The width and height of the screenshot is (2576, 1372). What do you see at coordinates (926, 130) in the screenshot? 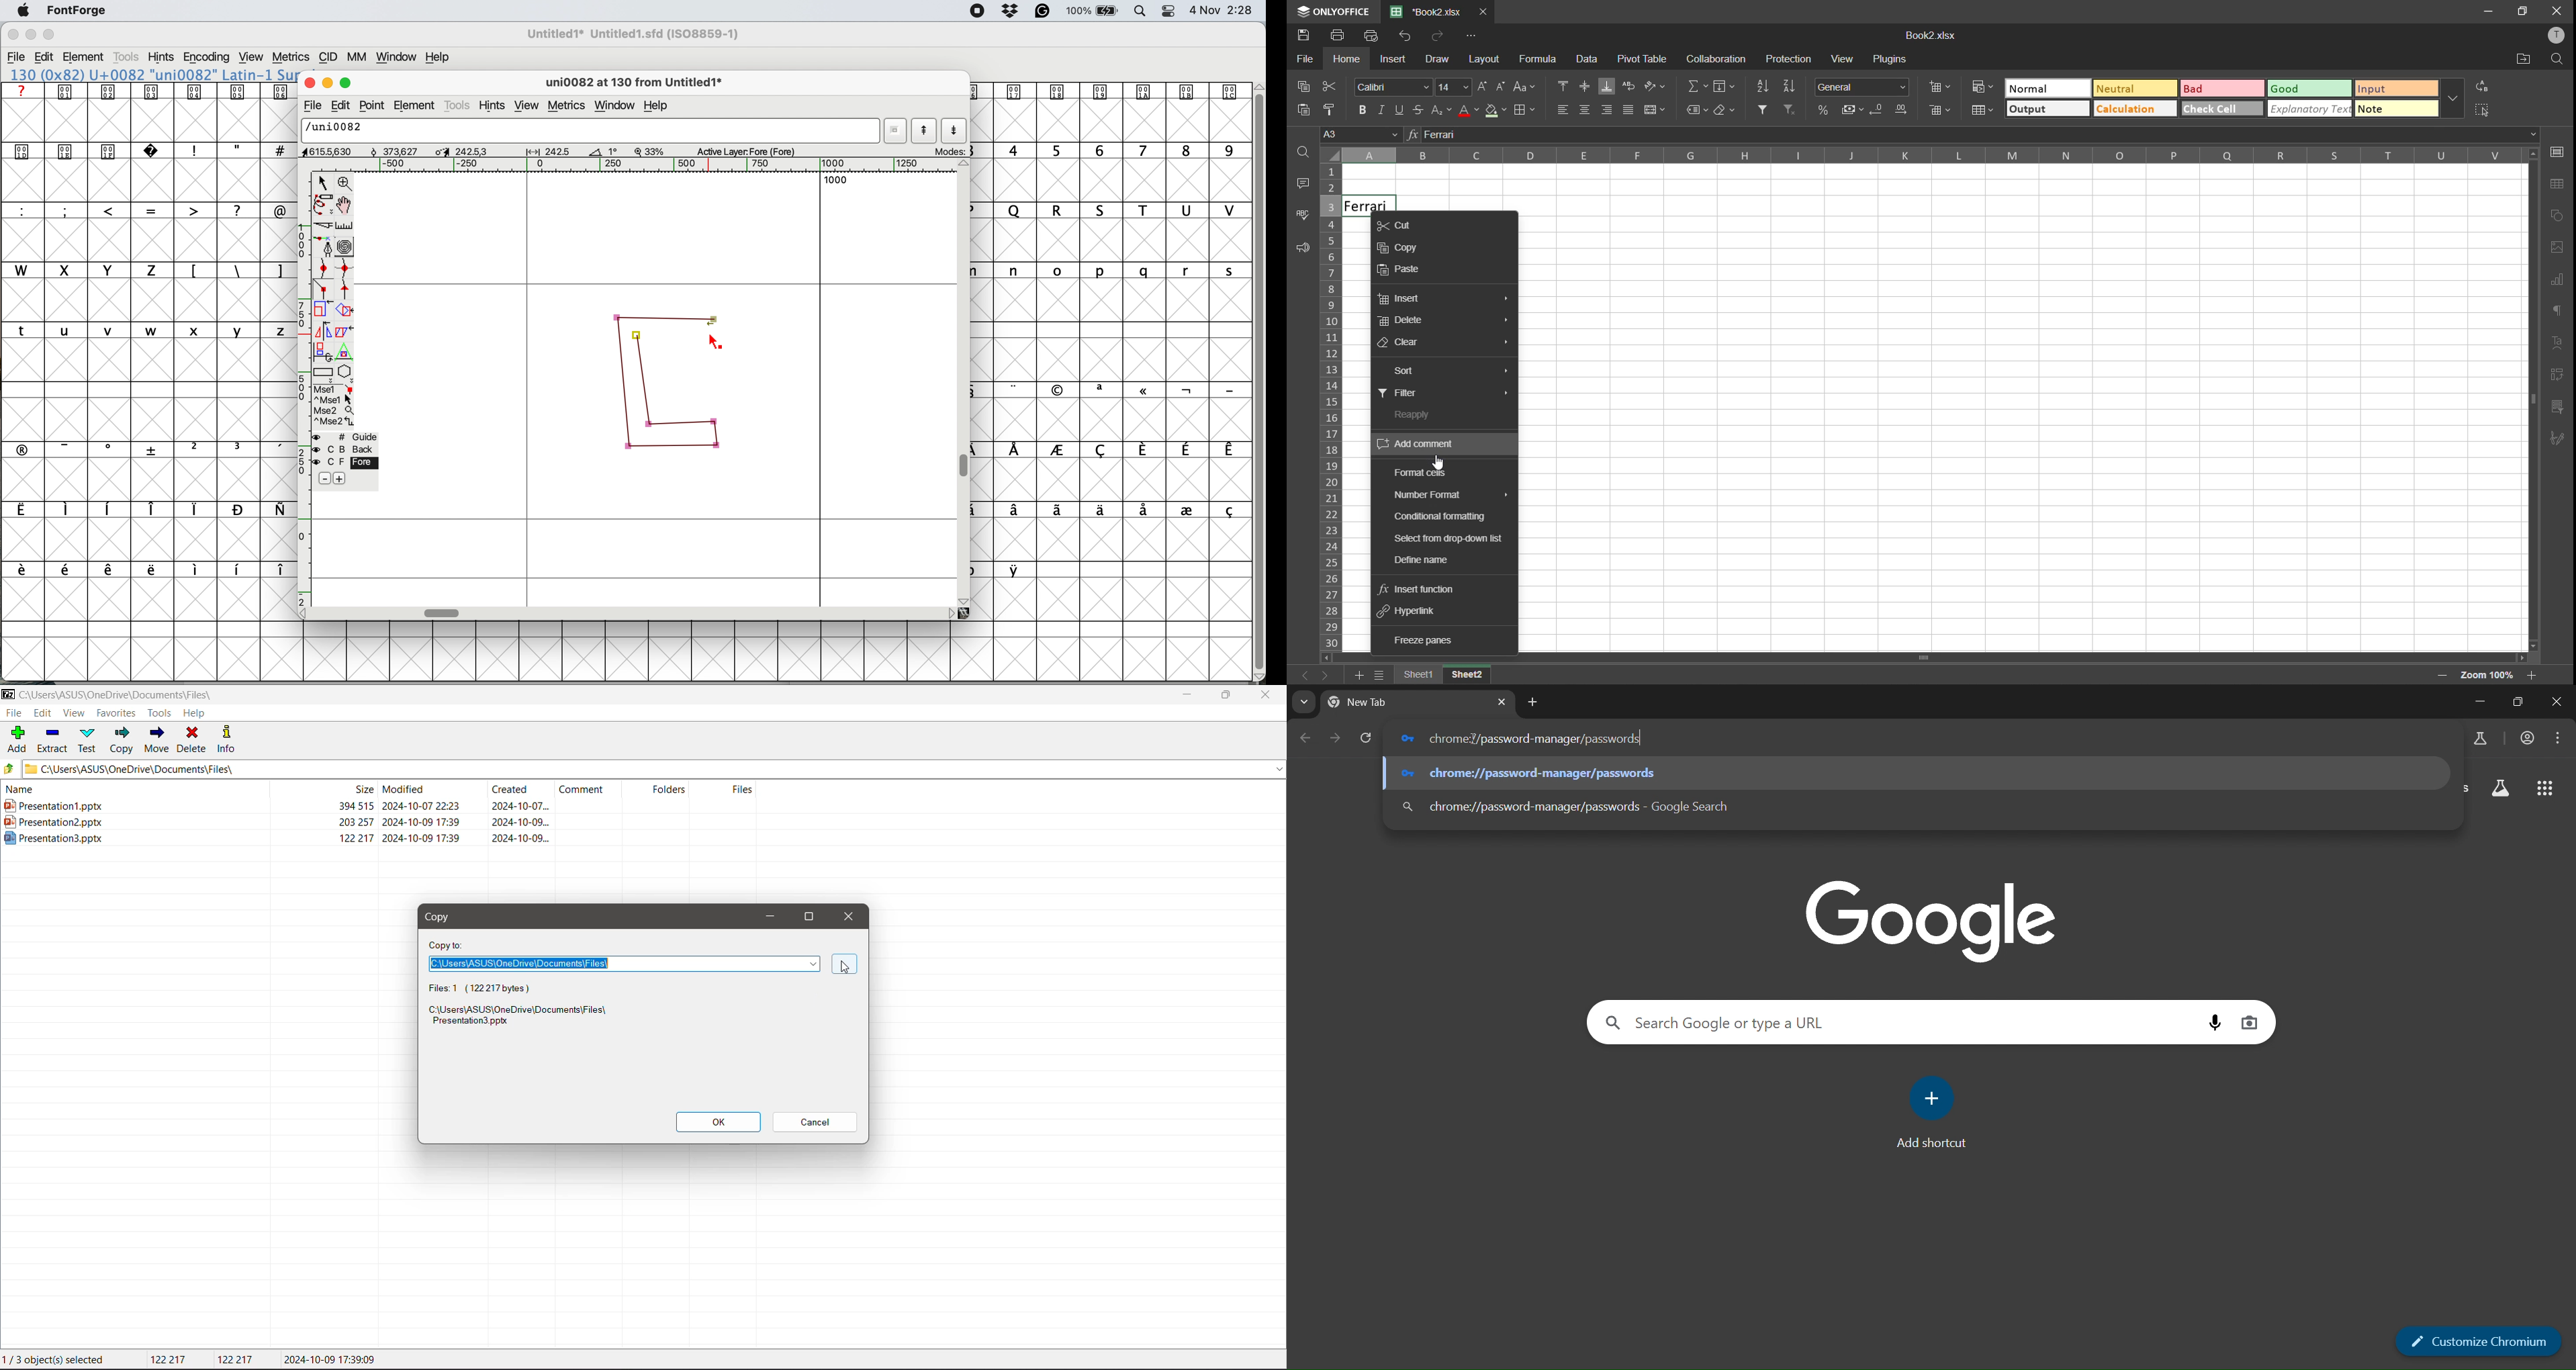
I see `show previous letter` at bounding box center [926, 130].